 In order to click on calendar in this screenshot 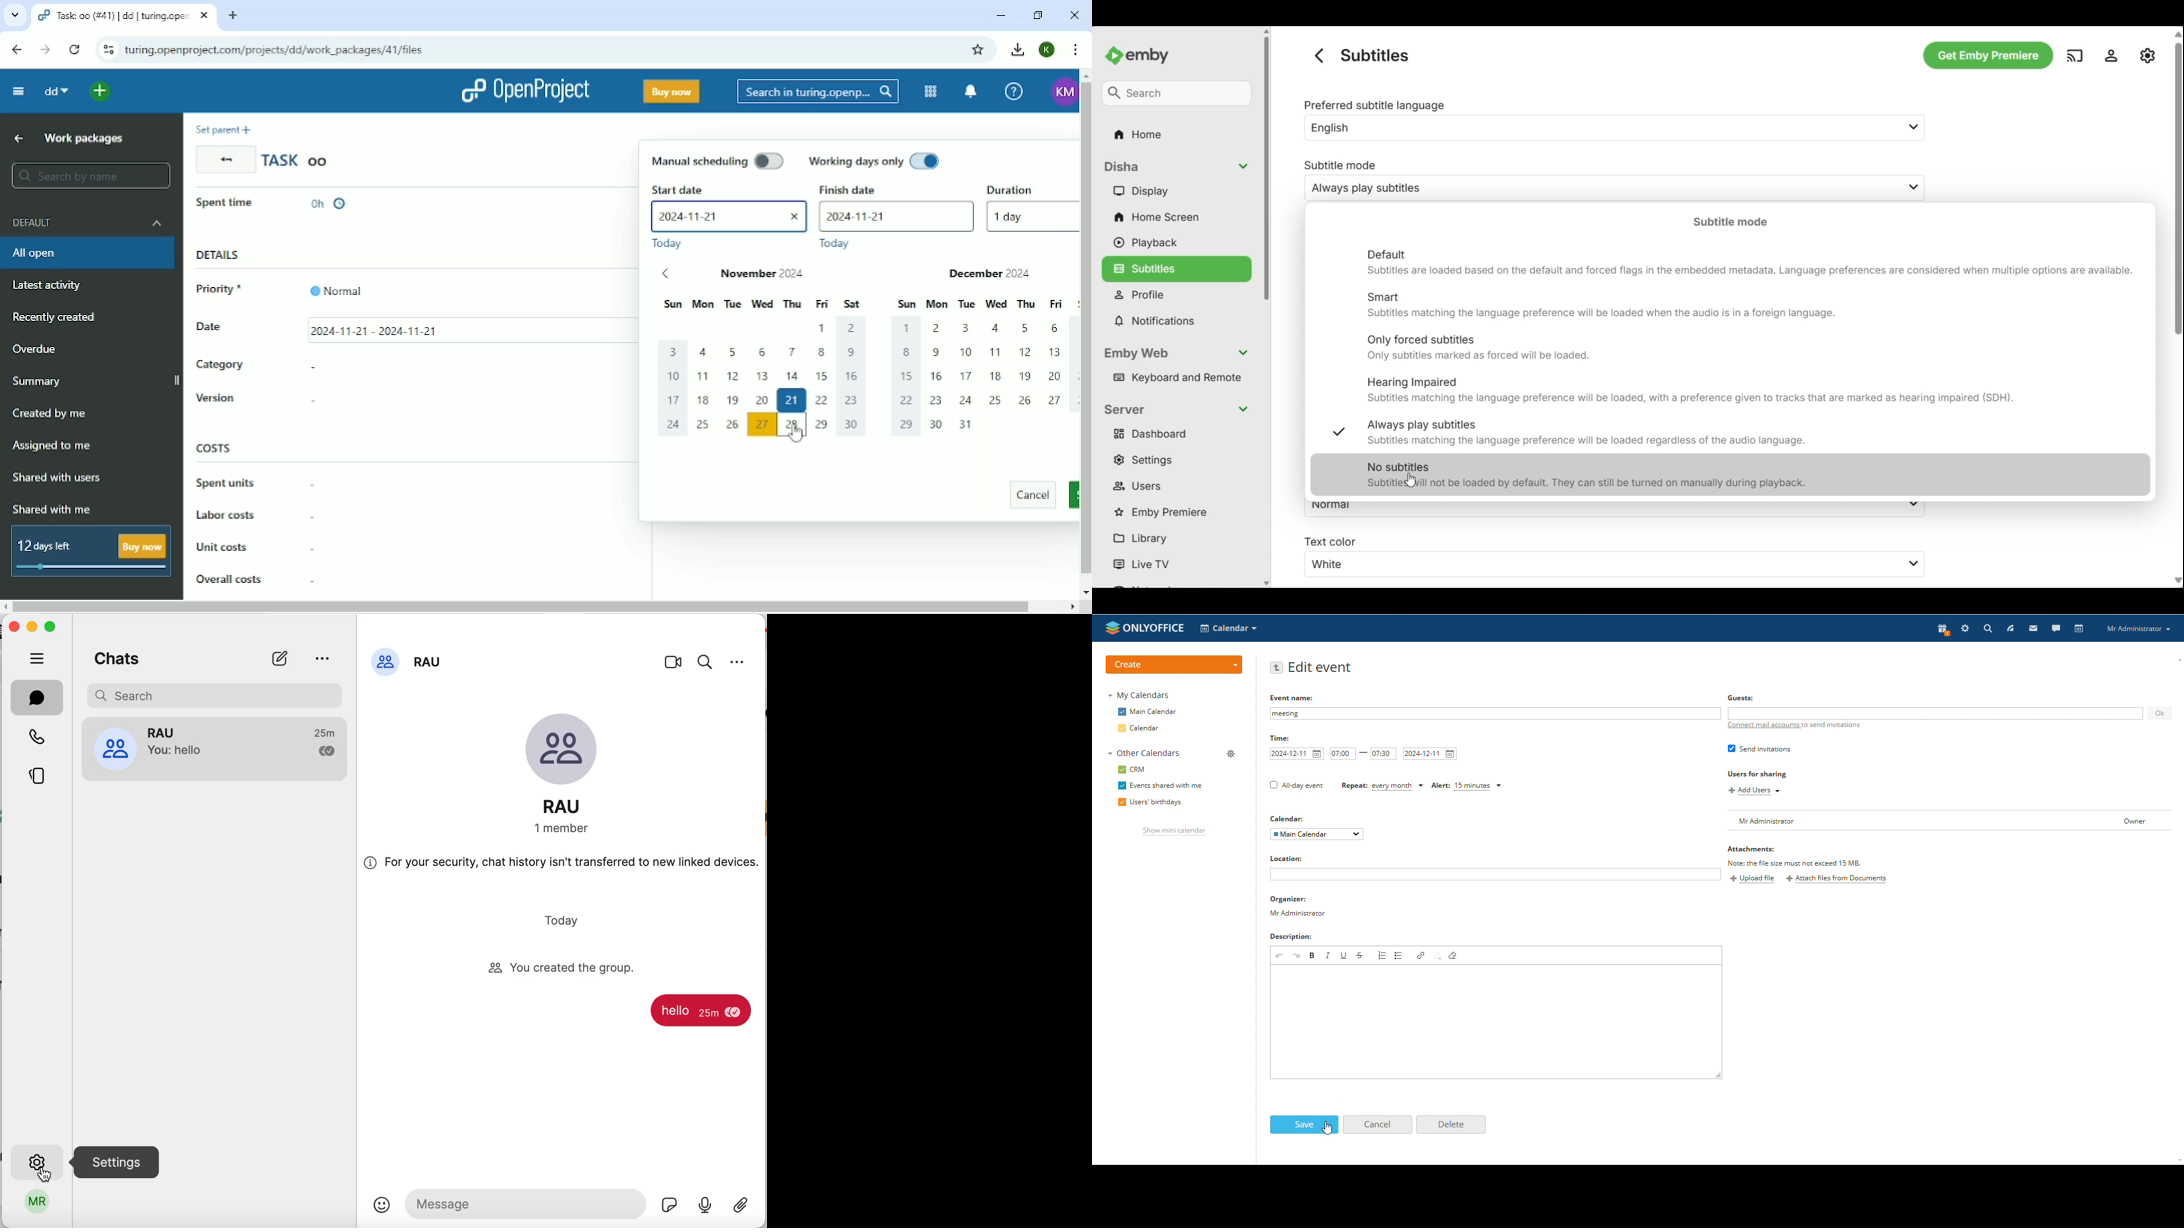, I will do `click(1139, 728)`.